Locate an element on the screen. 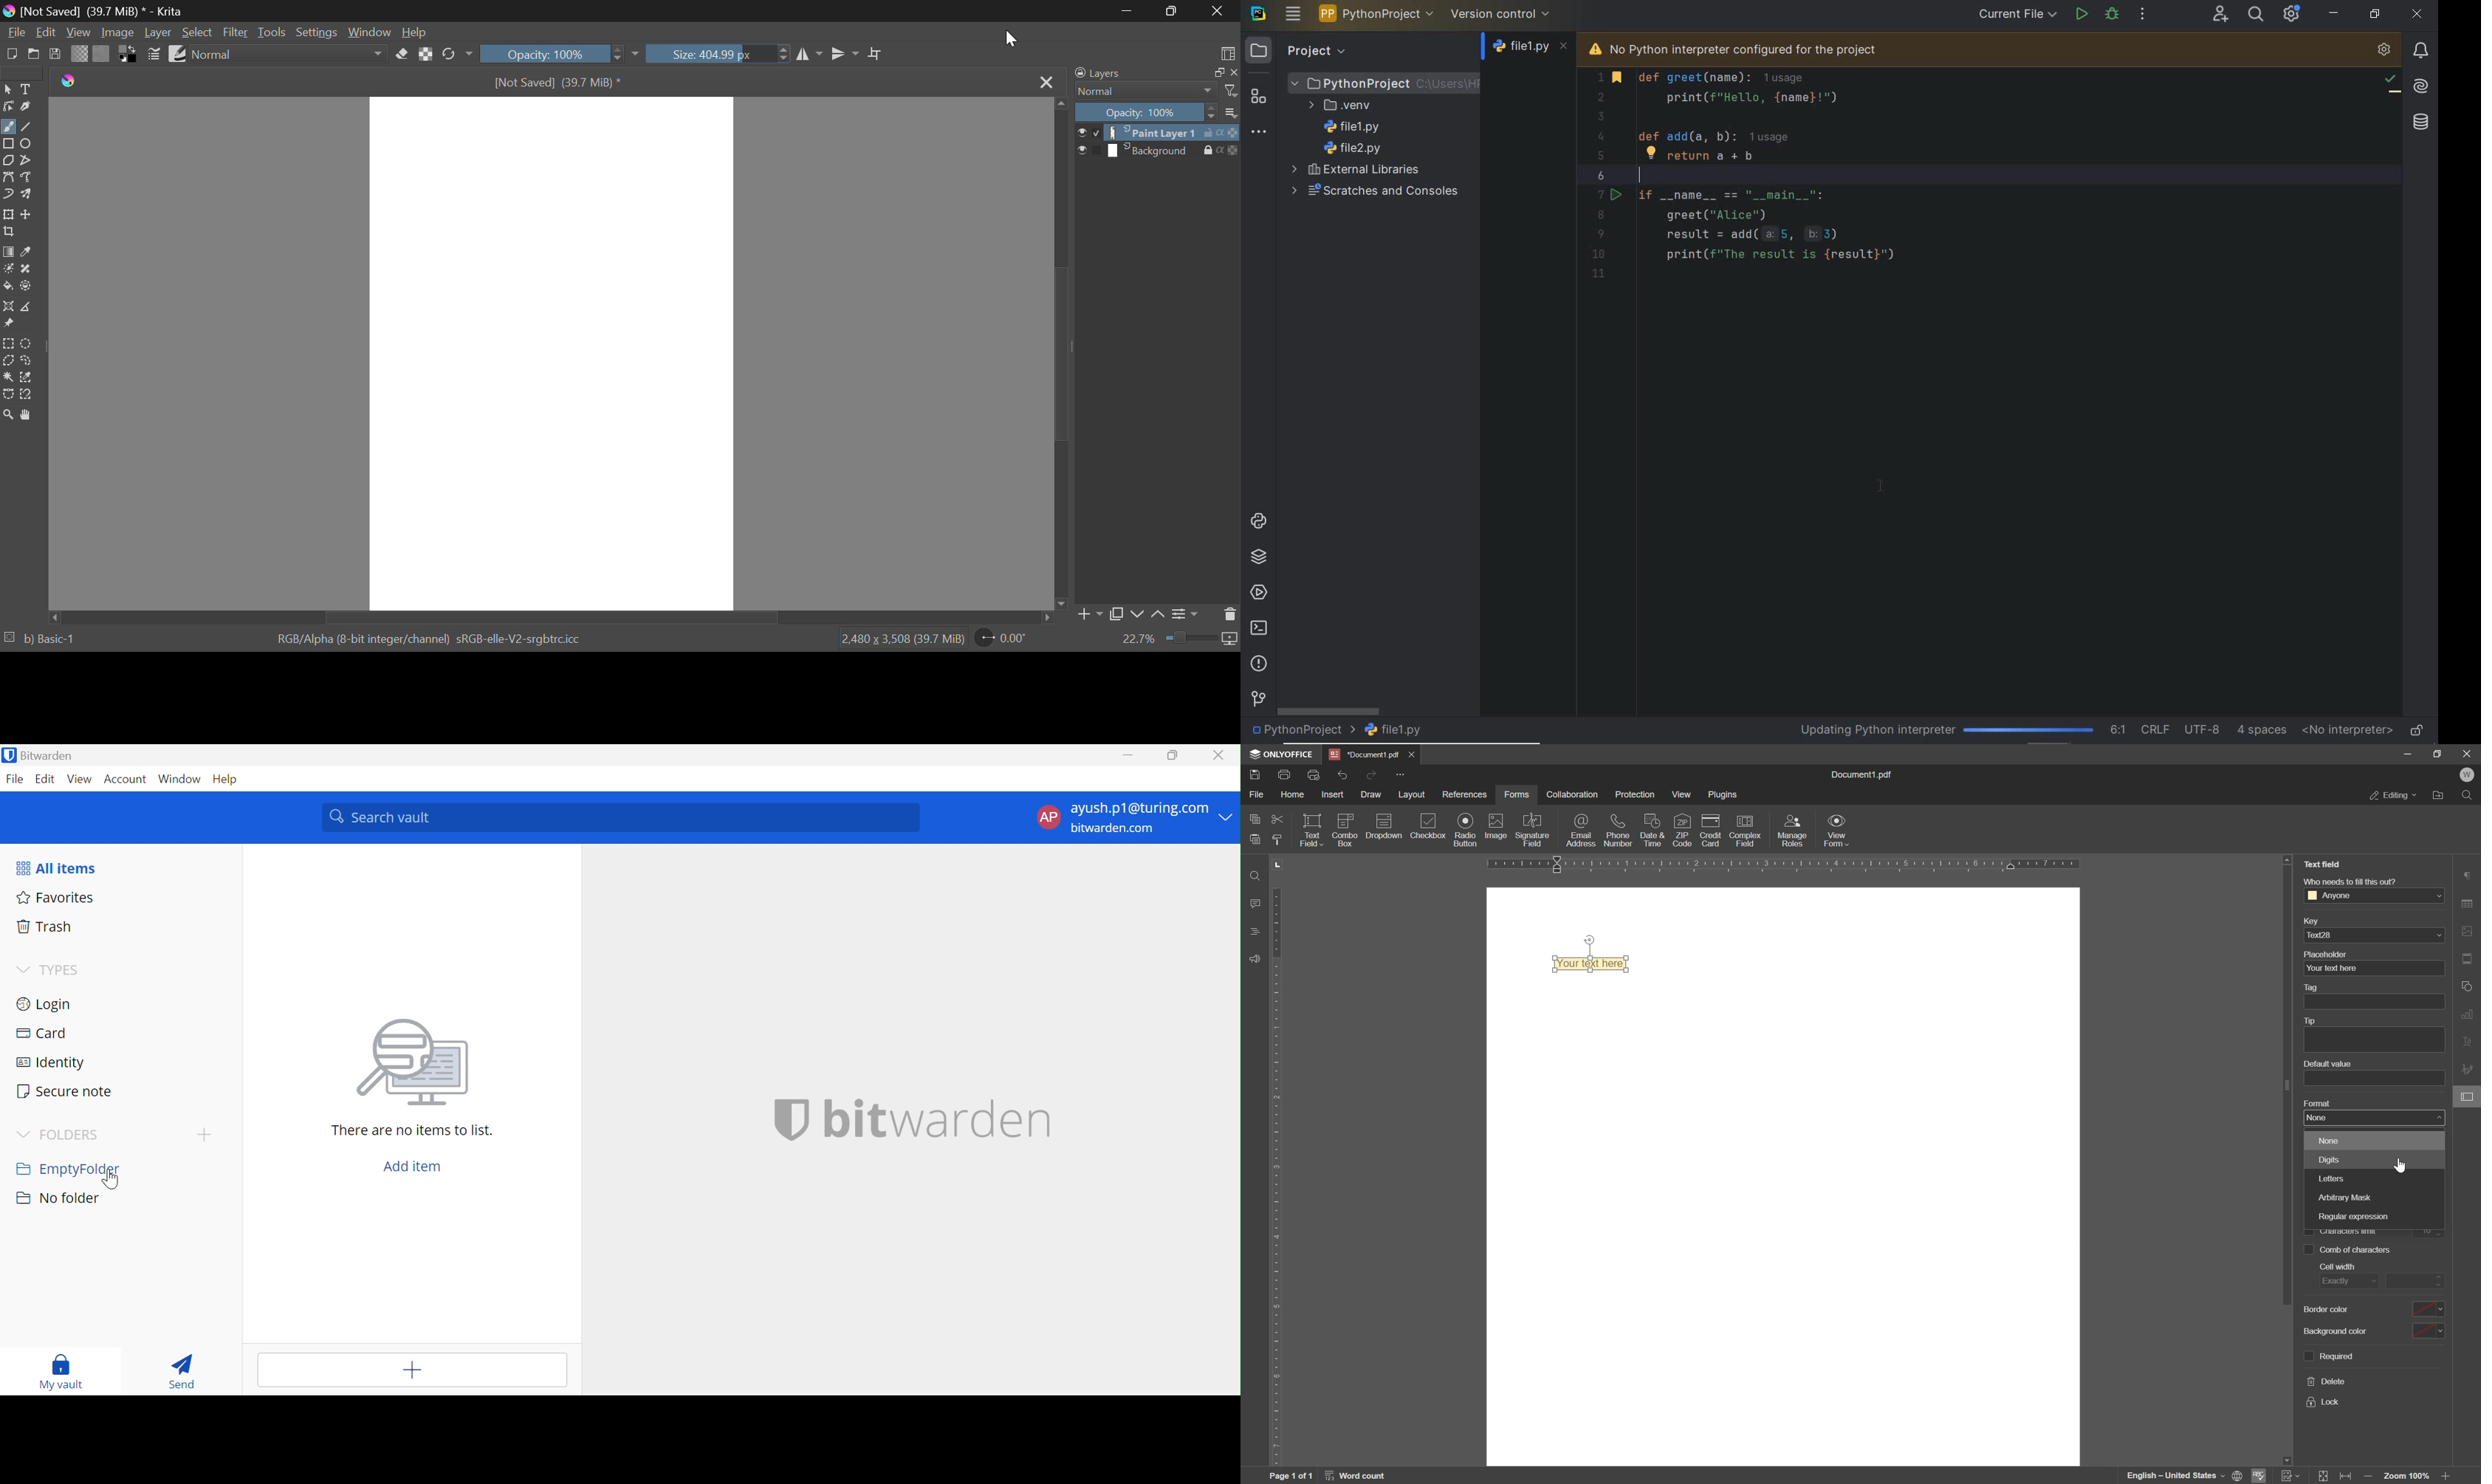  customize quick access toolbar is located at coordinates (1400, 775).